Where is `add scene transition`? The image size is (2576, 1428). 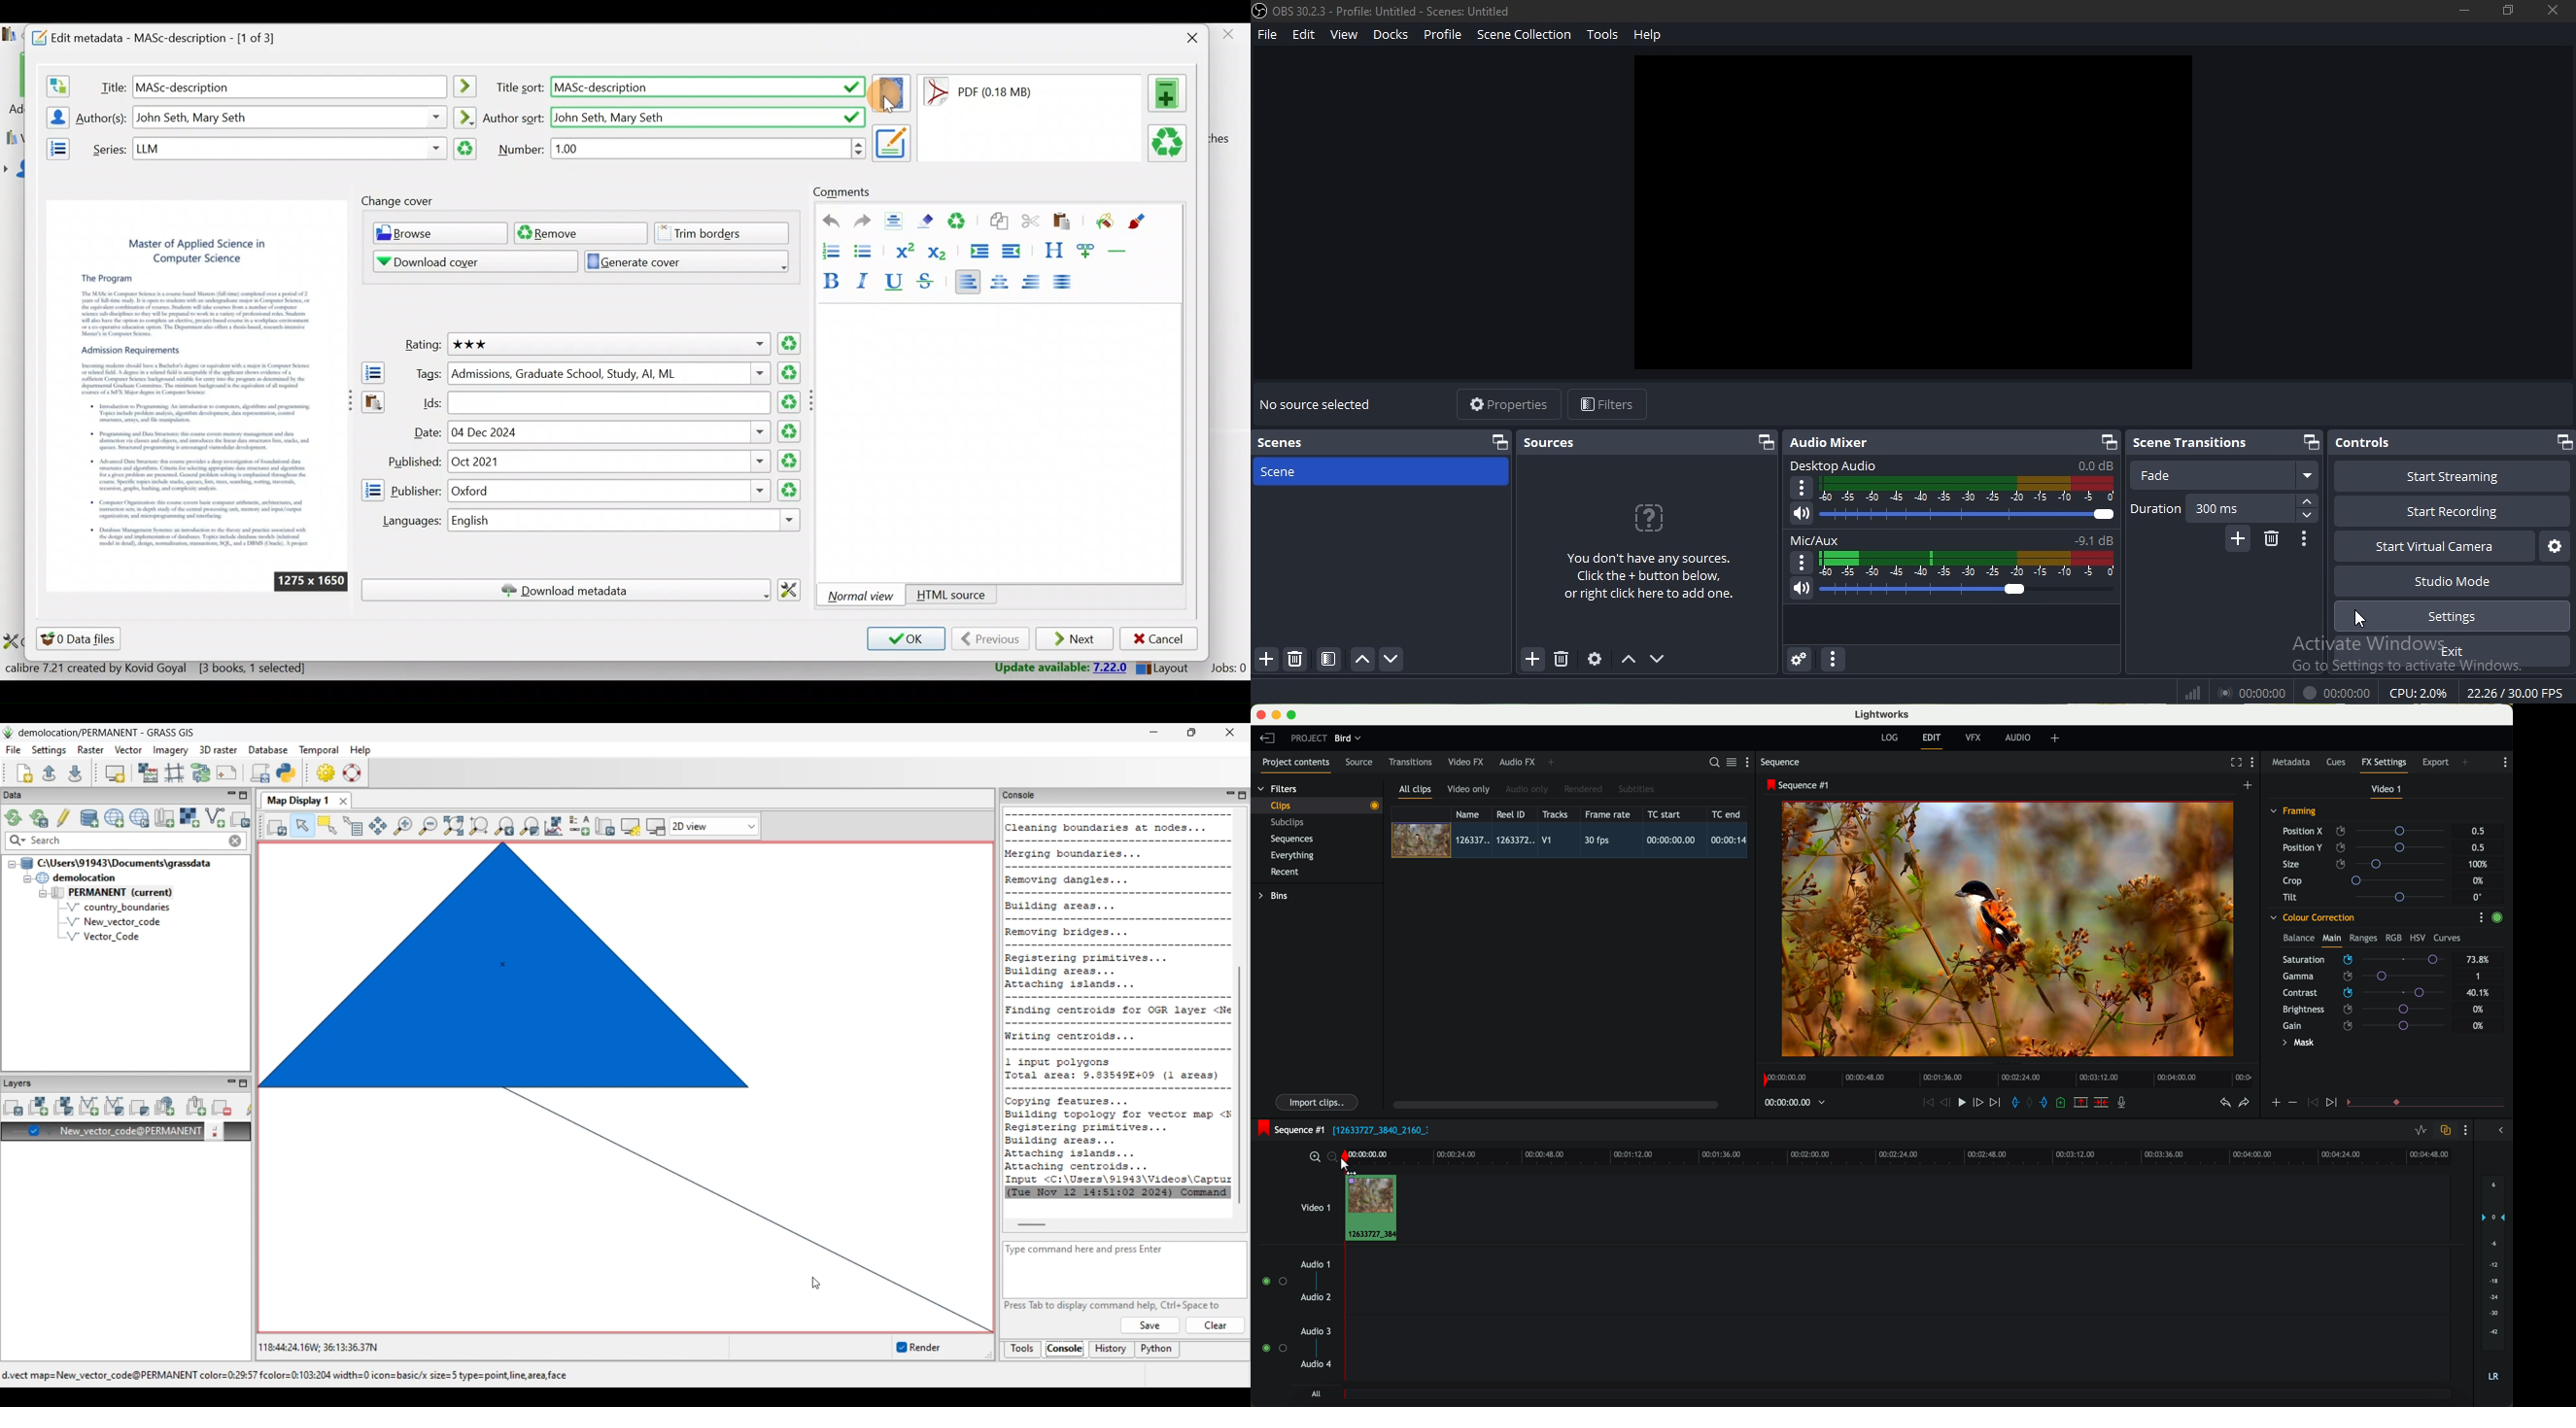
add scene transition is located at coordinates (2236, 539).